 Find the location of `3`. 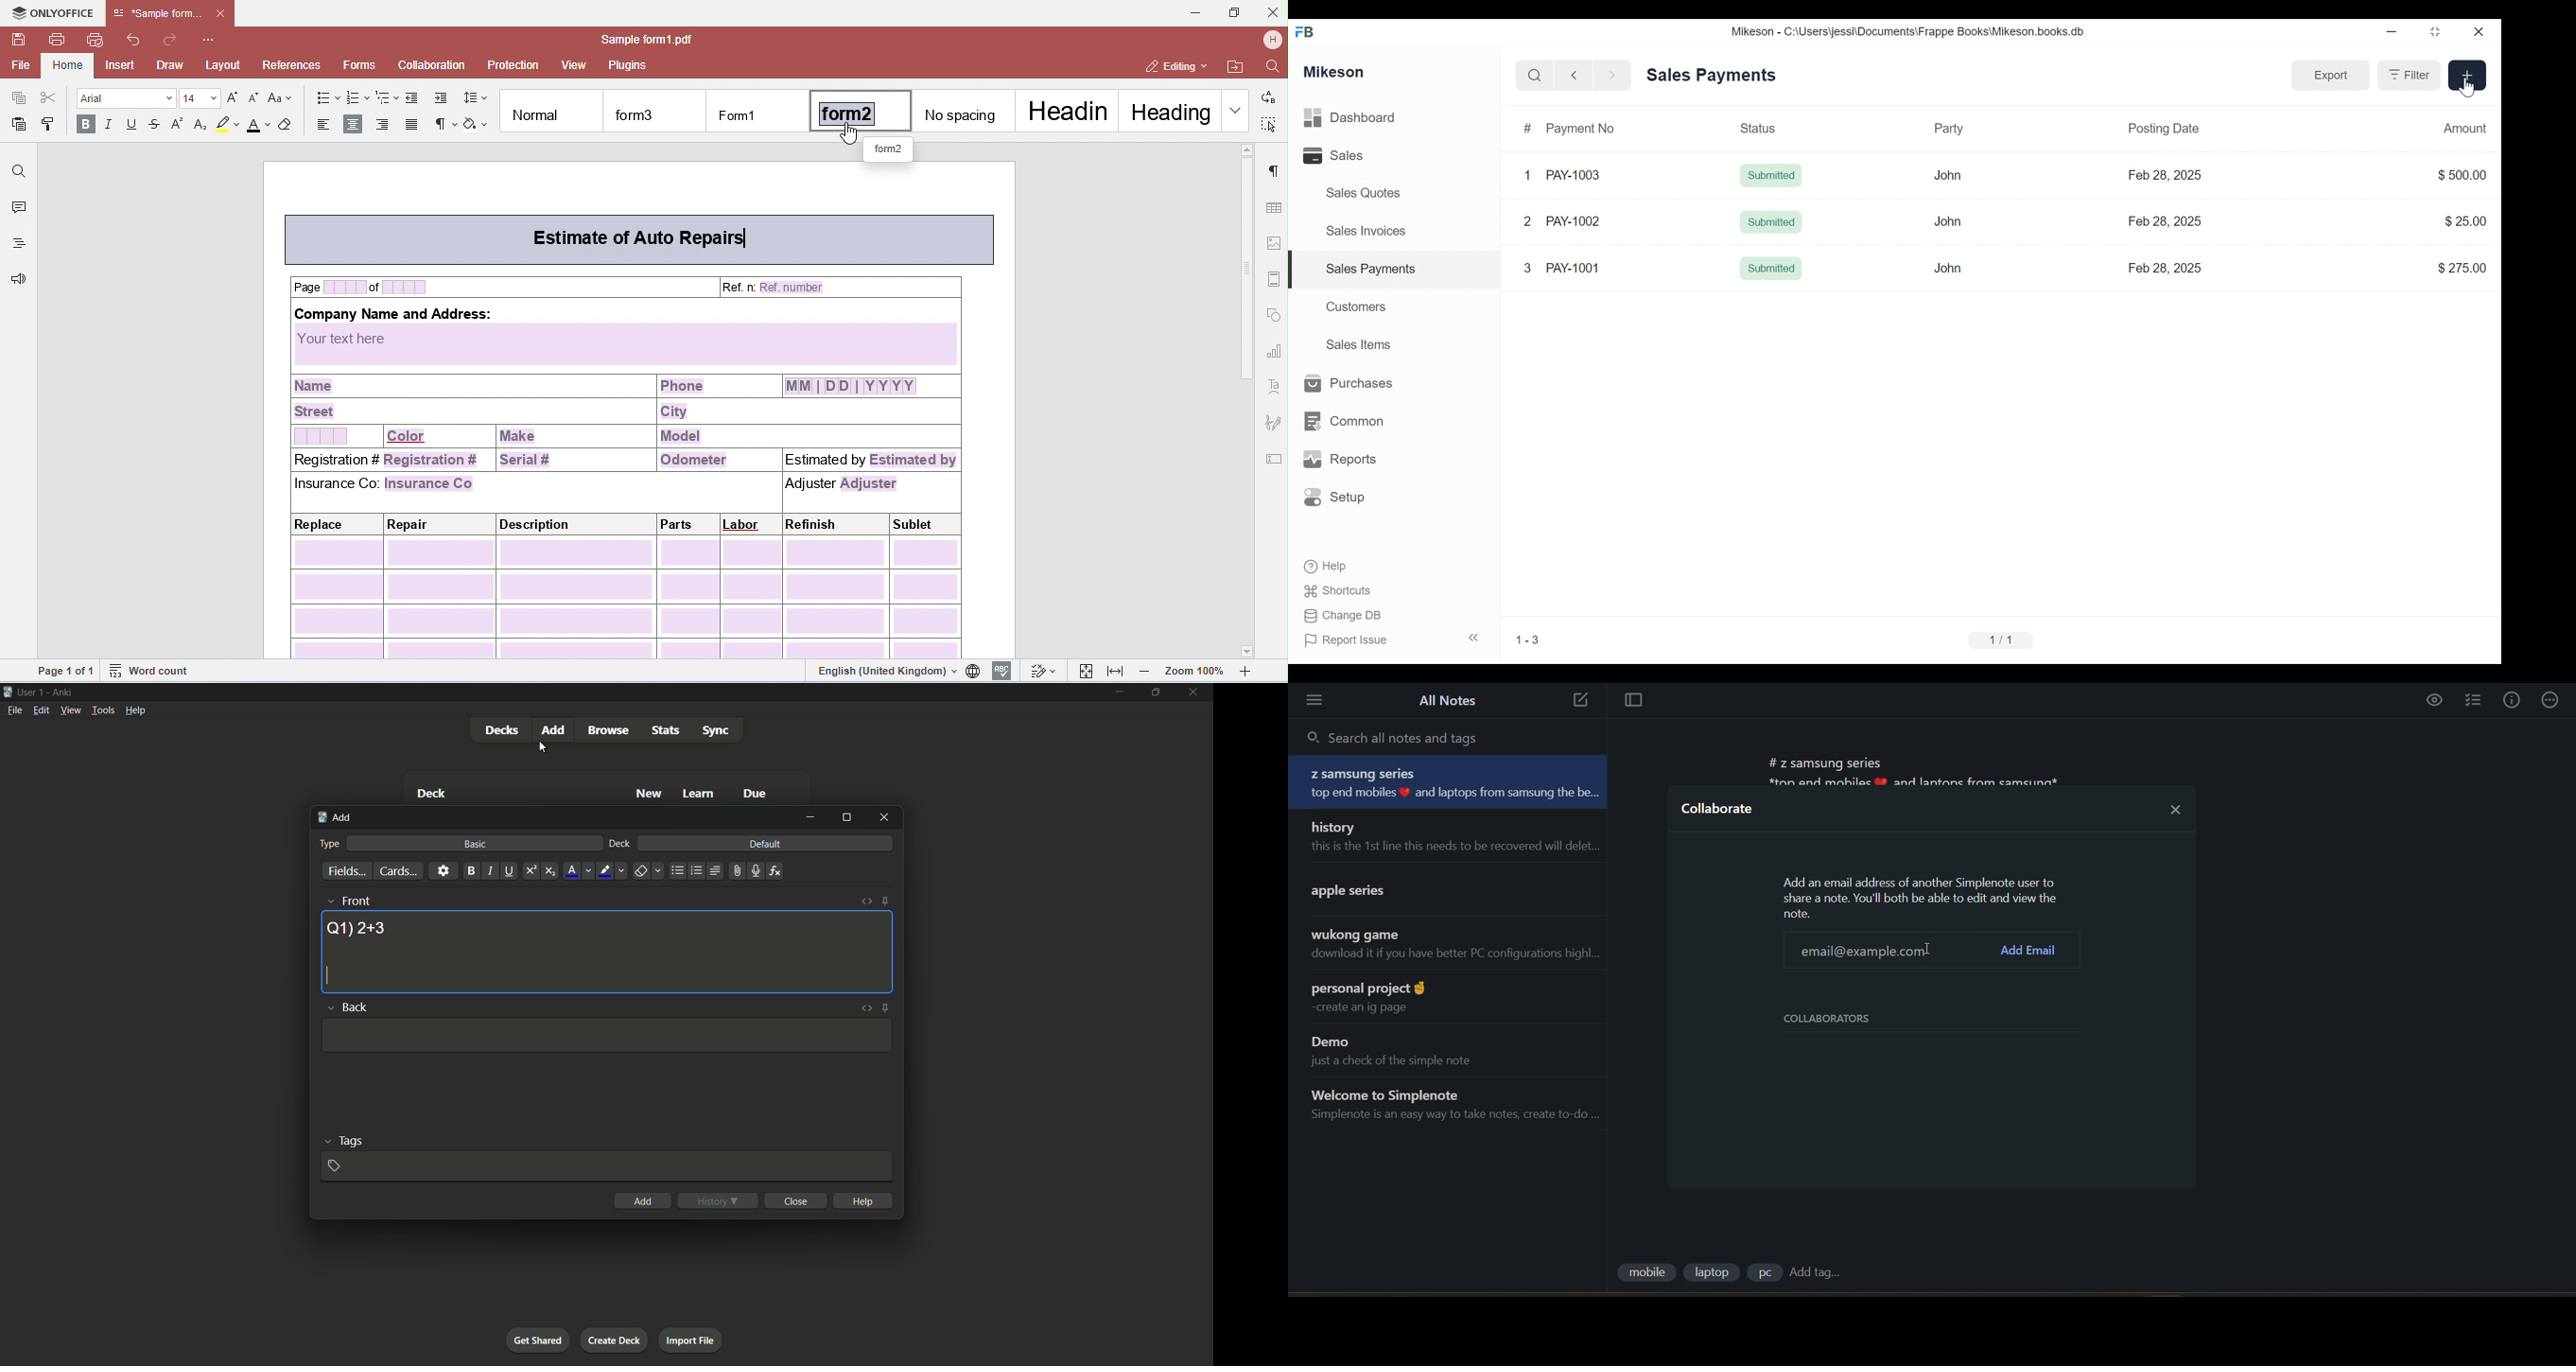

3 is located at coordinates (1528, 269).